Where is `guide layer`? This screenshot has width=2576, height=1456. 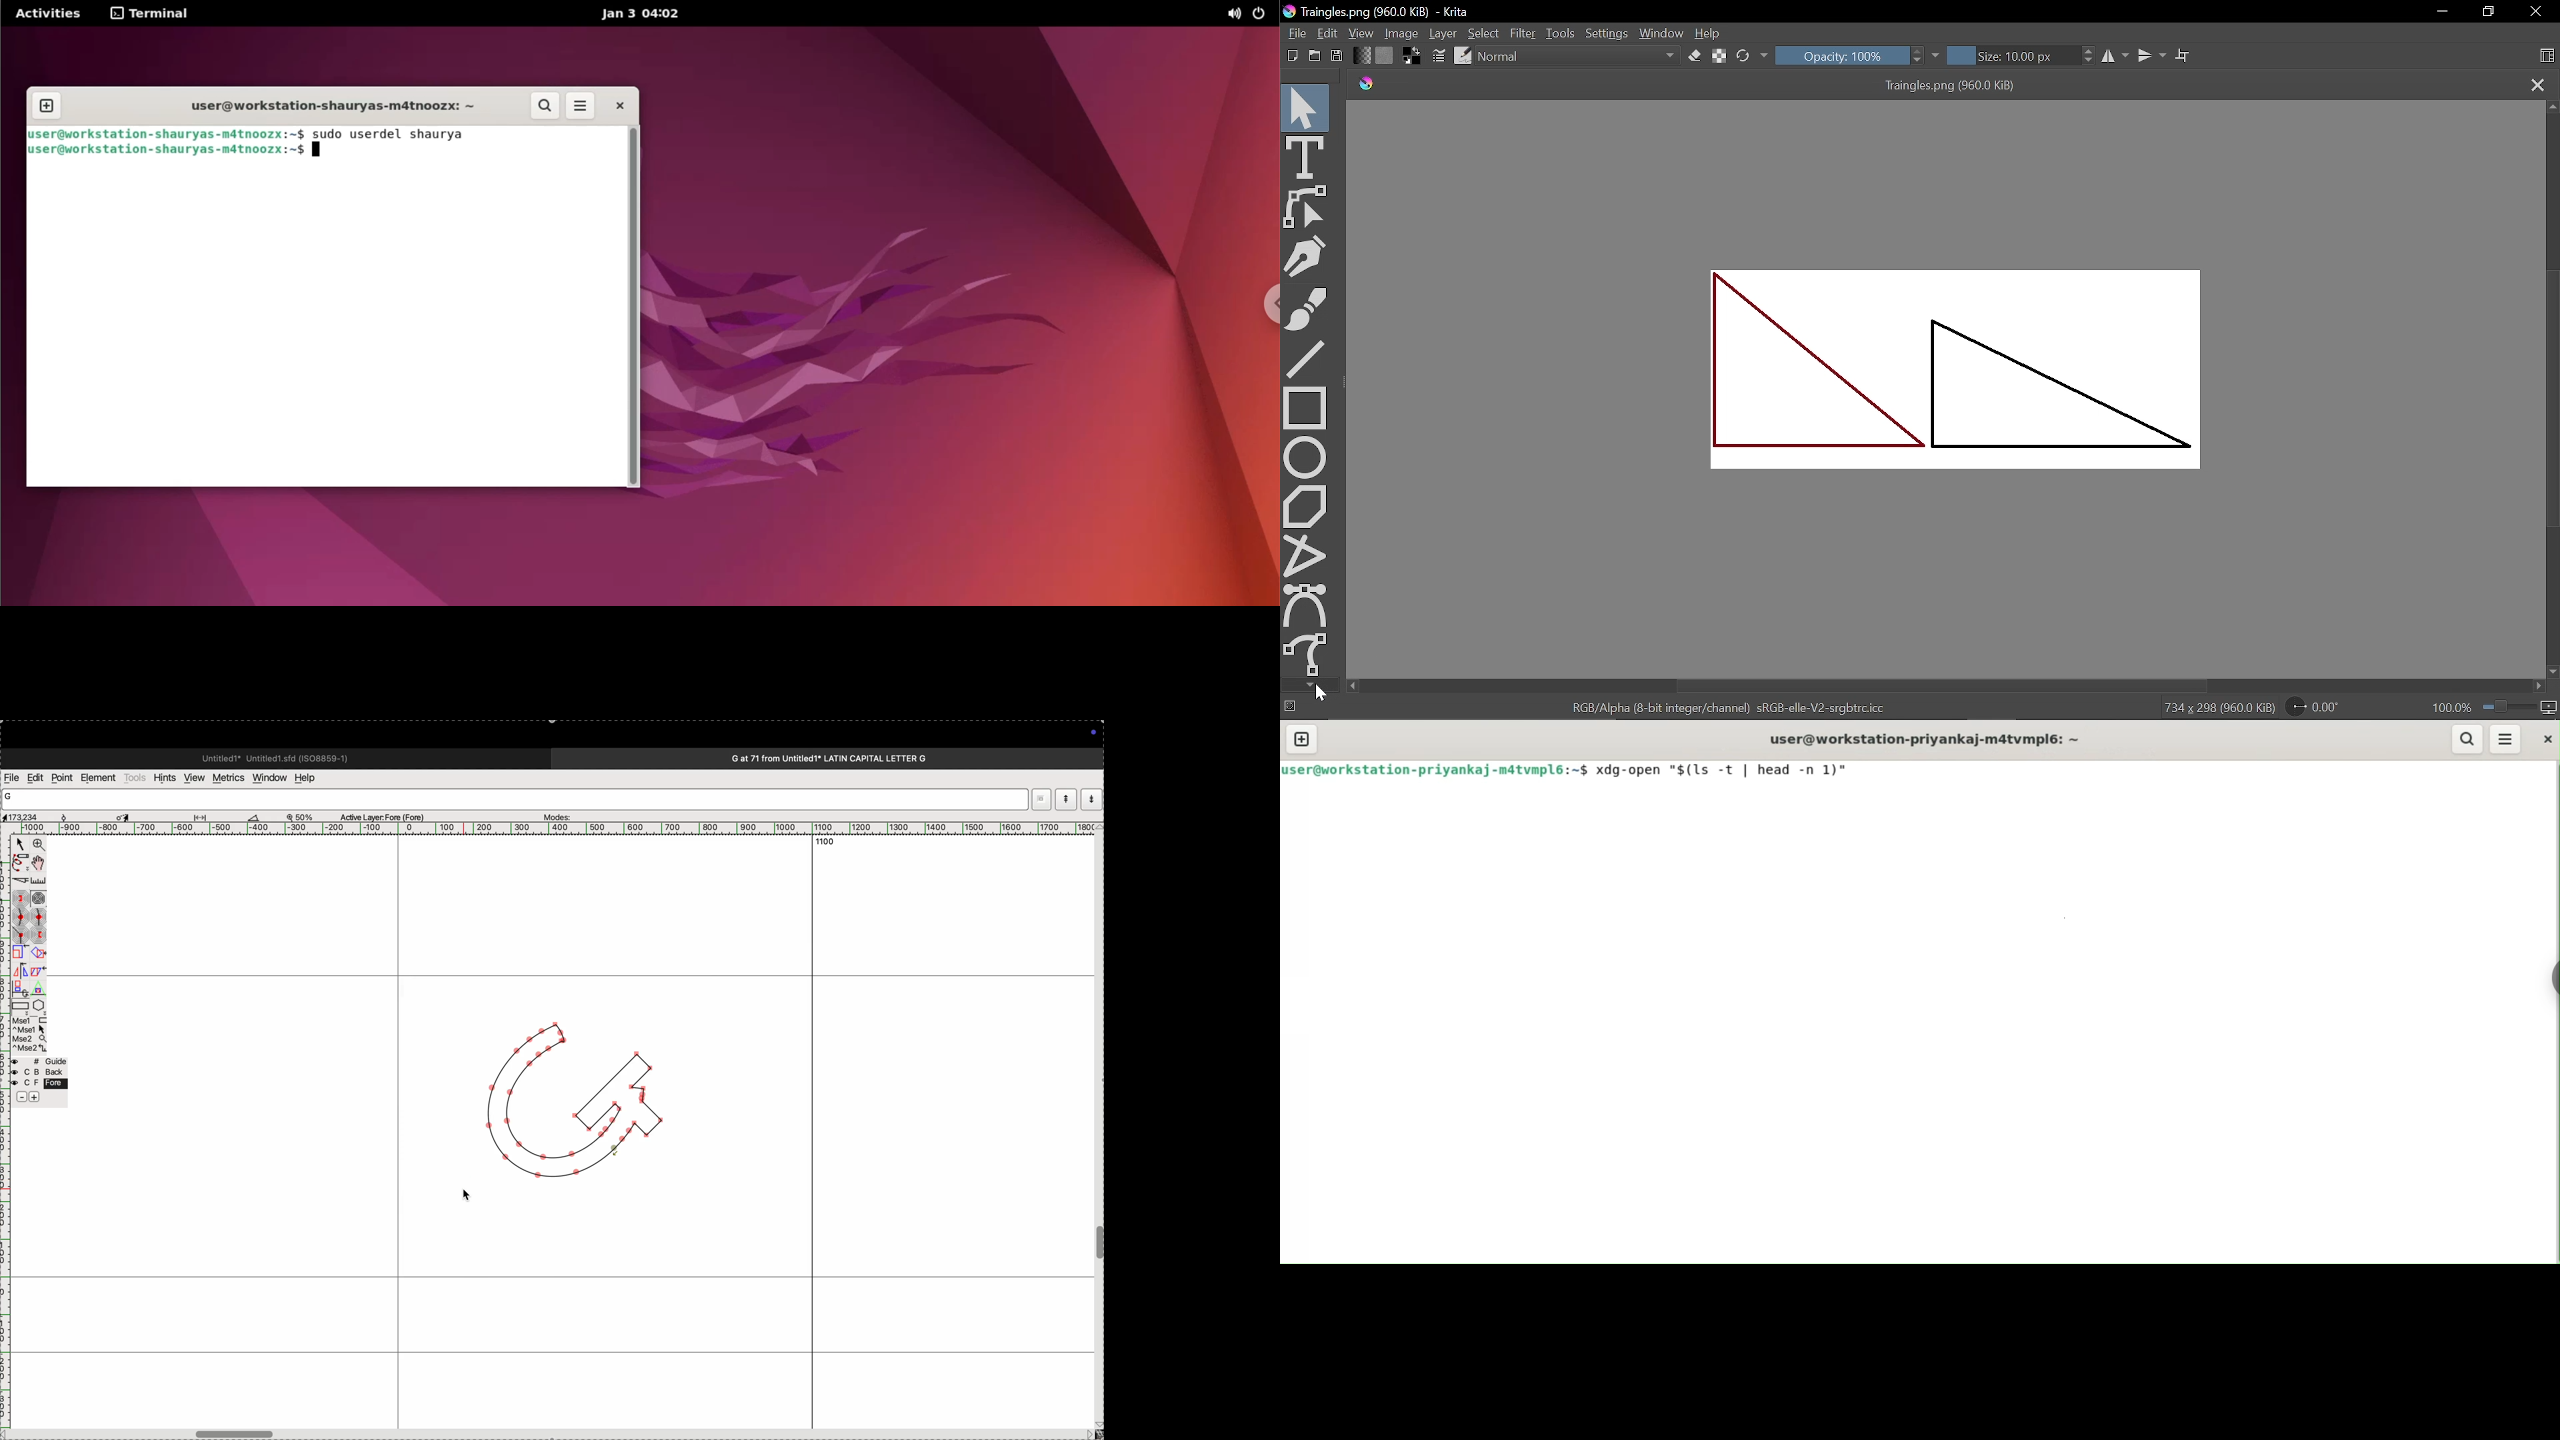 guide layer is located at coordinates (39, 1060).